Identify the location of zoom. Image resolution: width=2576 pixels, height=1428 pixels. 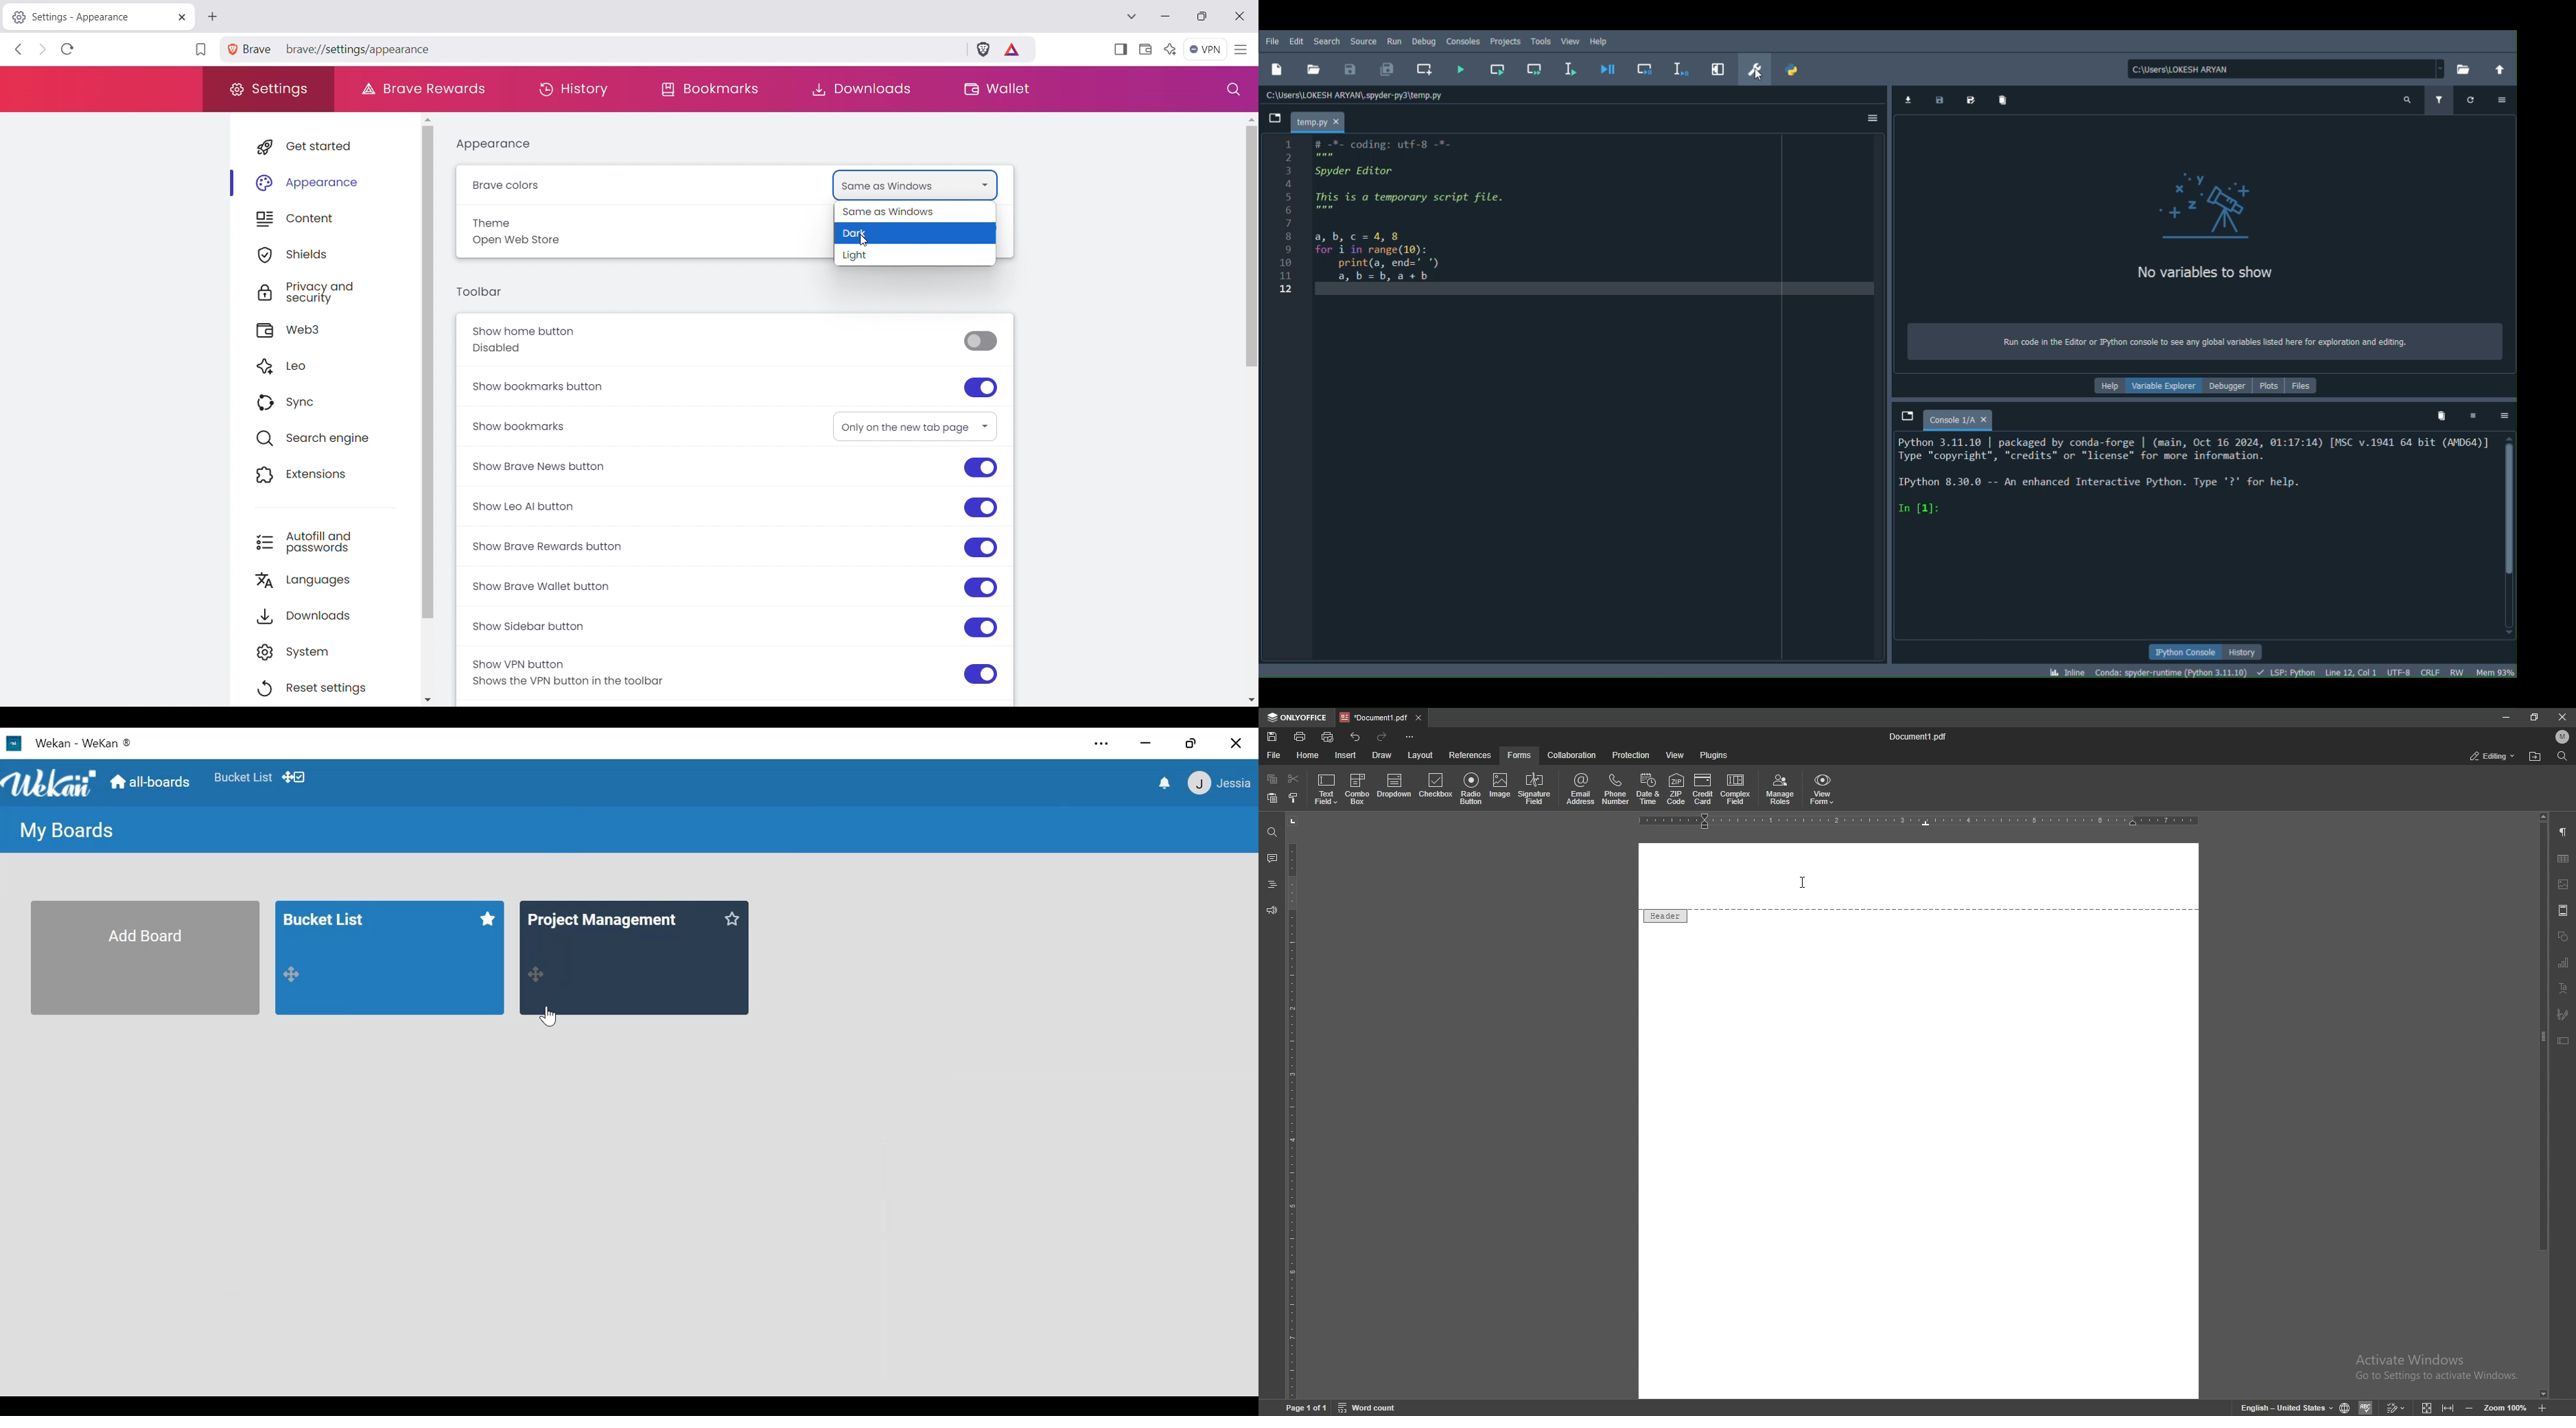
(2507, 1407).